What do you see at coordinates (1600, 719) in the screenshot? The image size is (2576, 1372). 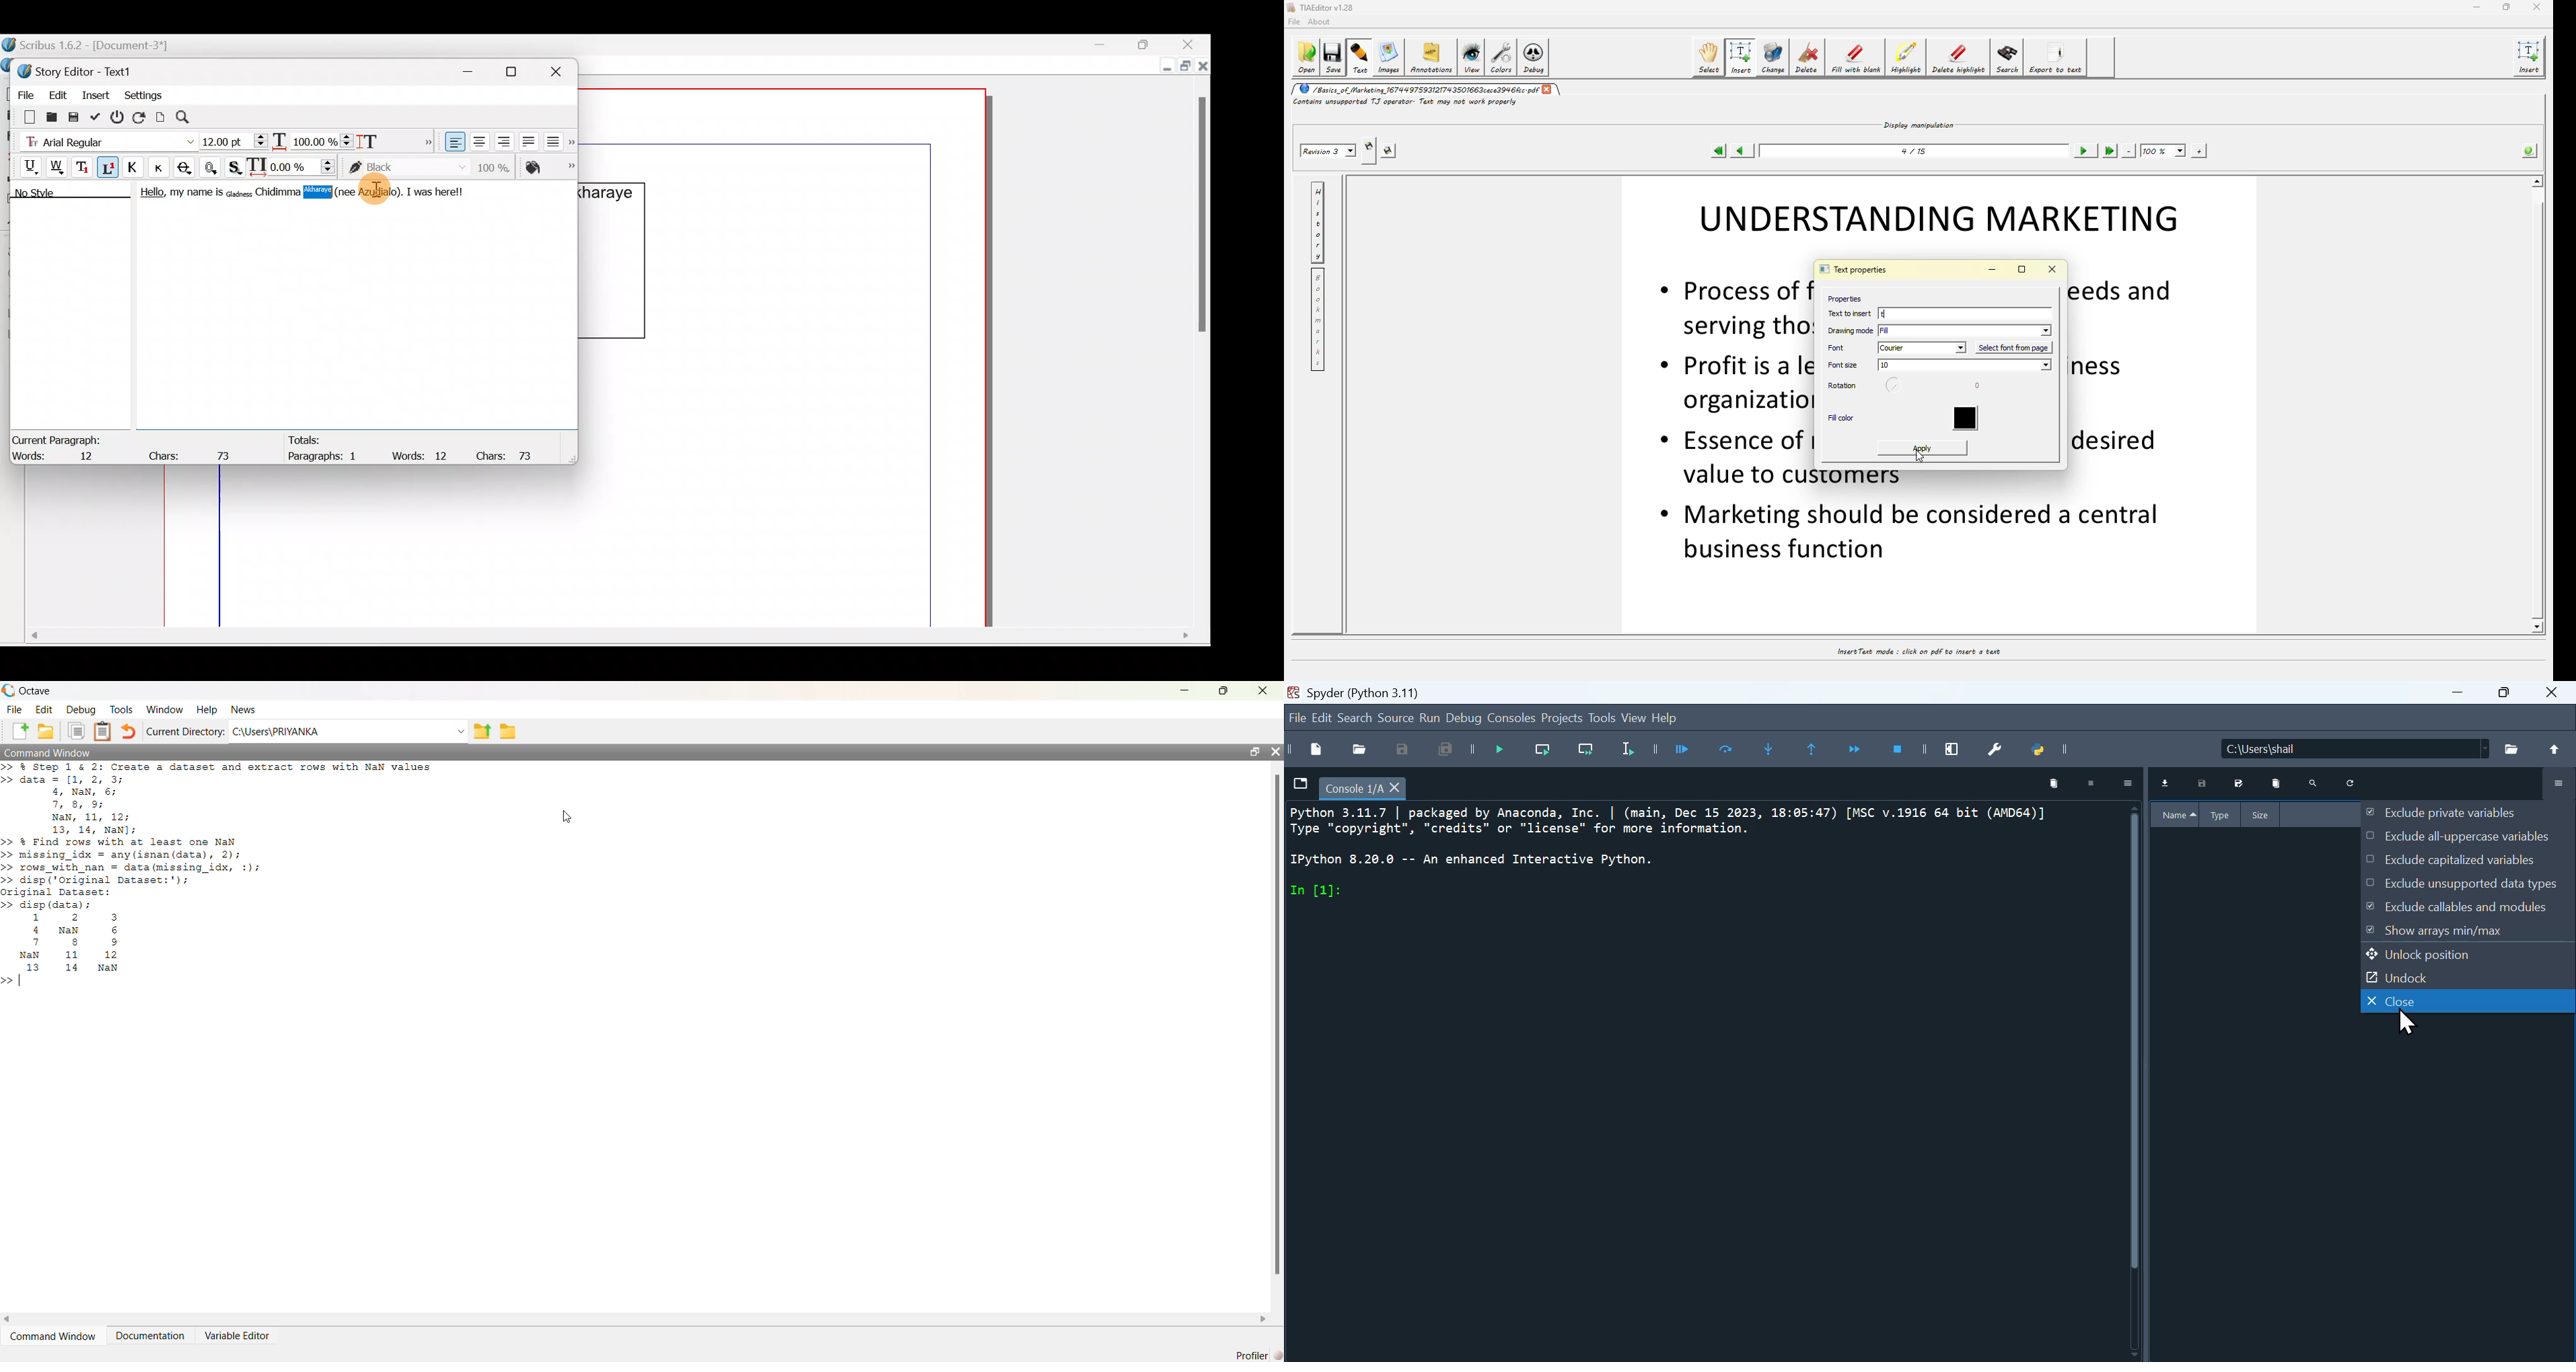 I see `Tools` at bounding box center [1600, 719].